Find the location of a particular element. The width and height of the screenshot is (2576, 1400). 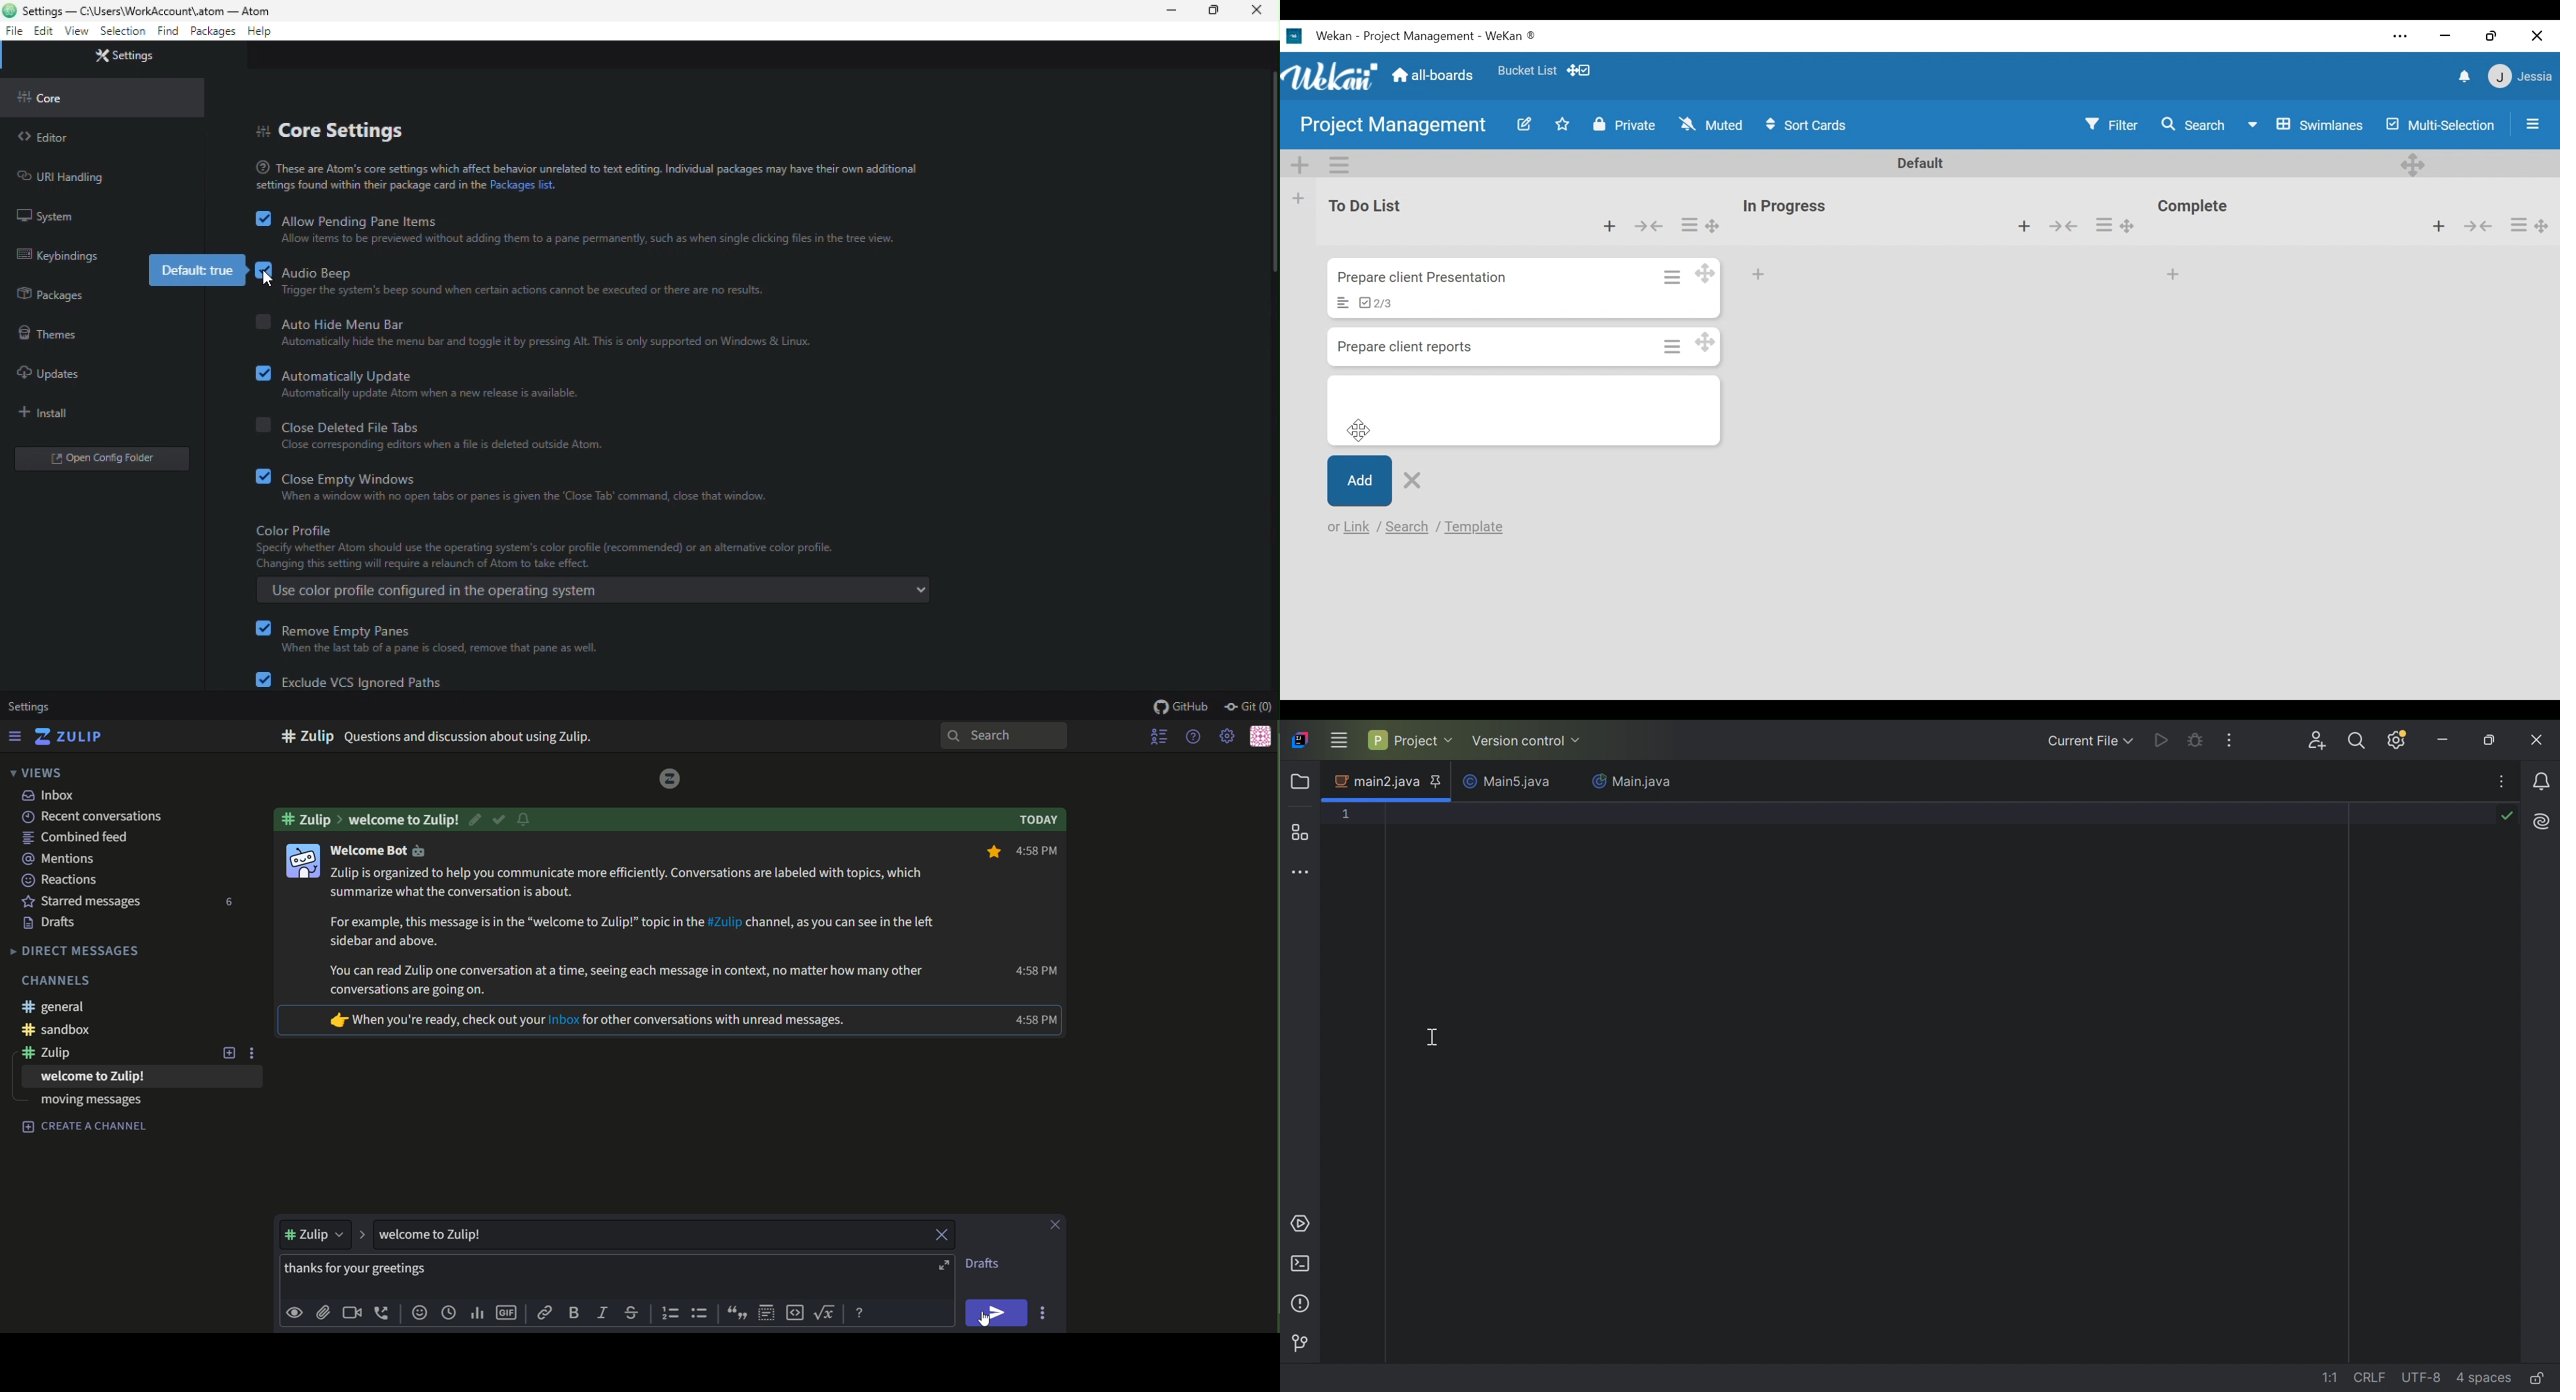

user list is located at coordinates (1160, 736).